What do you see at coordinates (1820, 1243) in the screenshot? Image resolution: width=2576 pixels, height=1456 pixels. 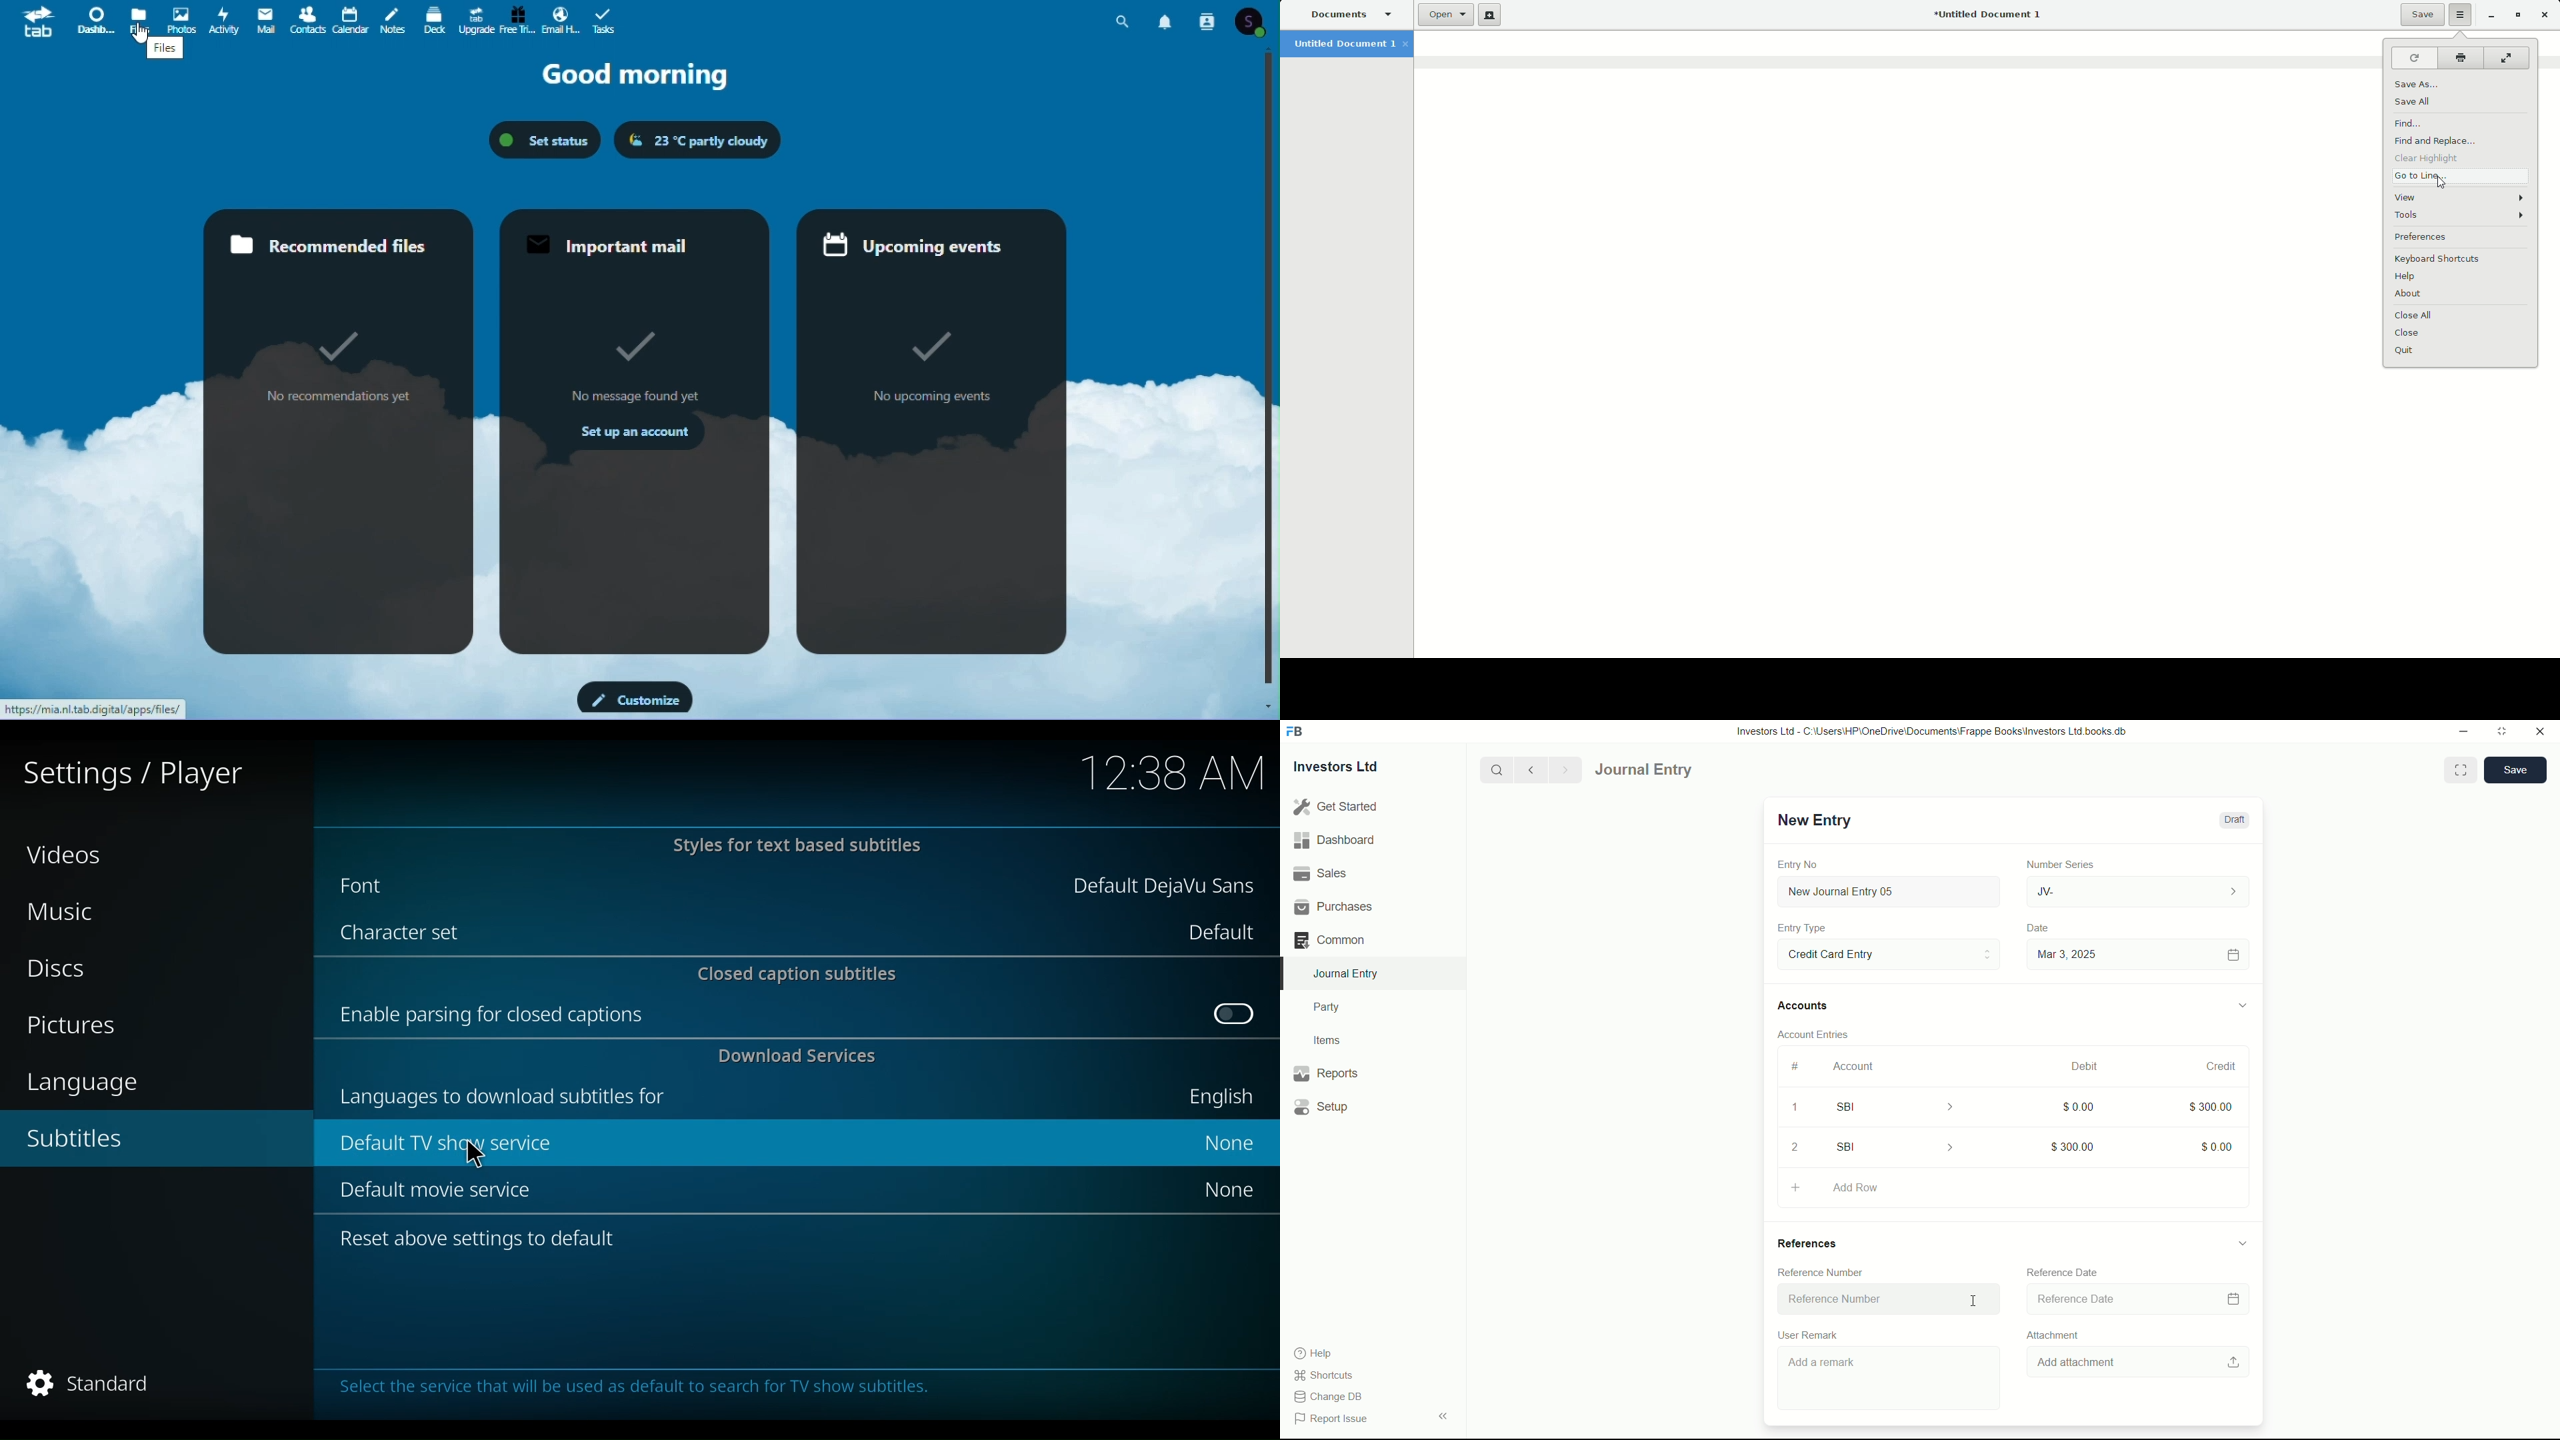 I see `References` at bounding box center [1820, 1243].